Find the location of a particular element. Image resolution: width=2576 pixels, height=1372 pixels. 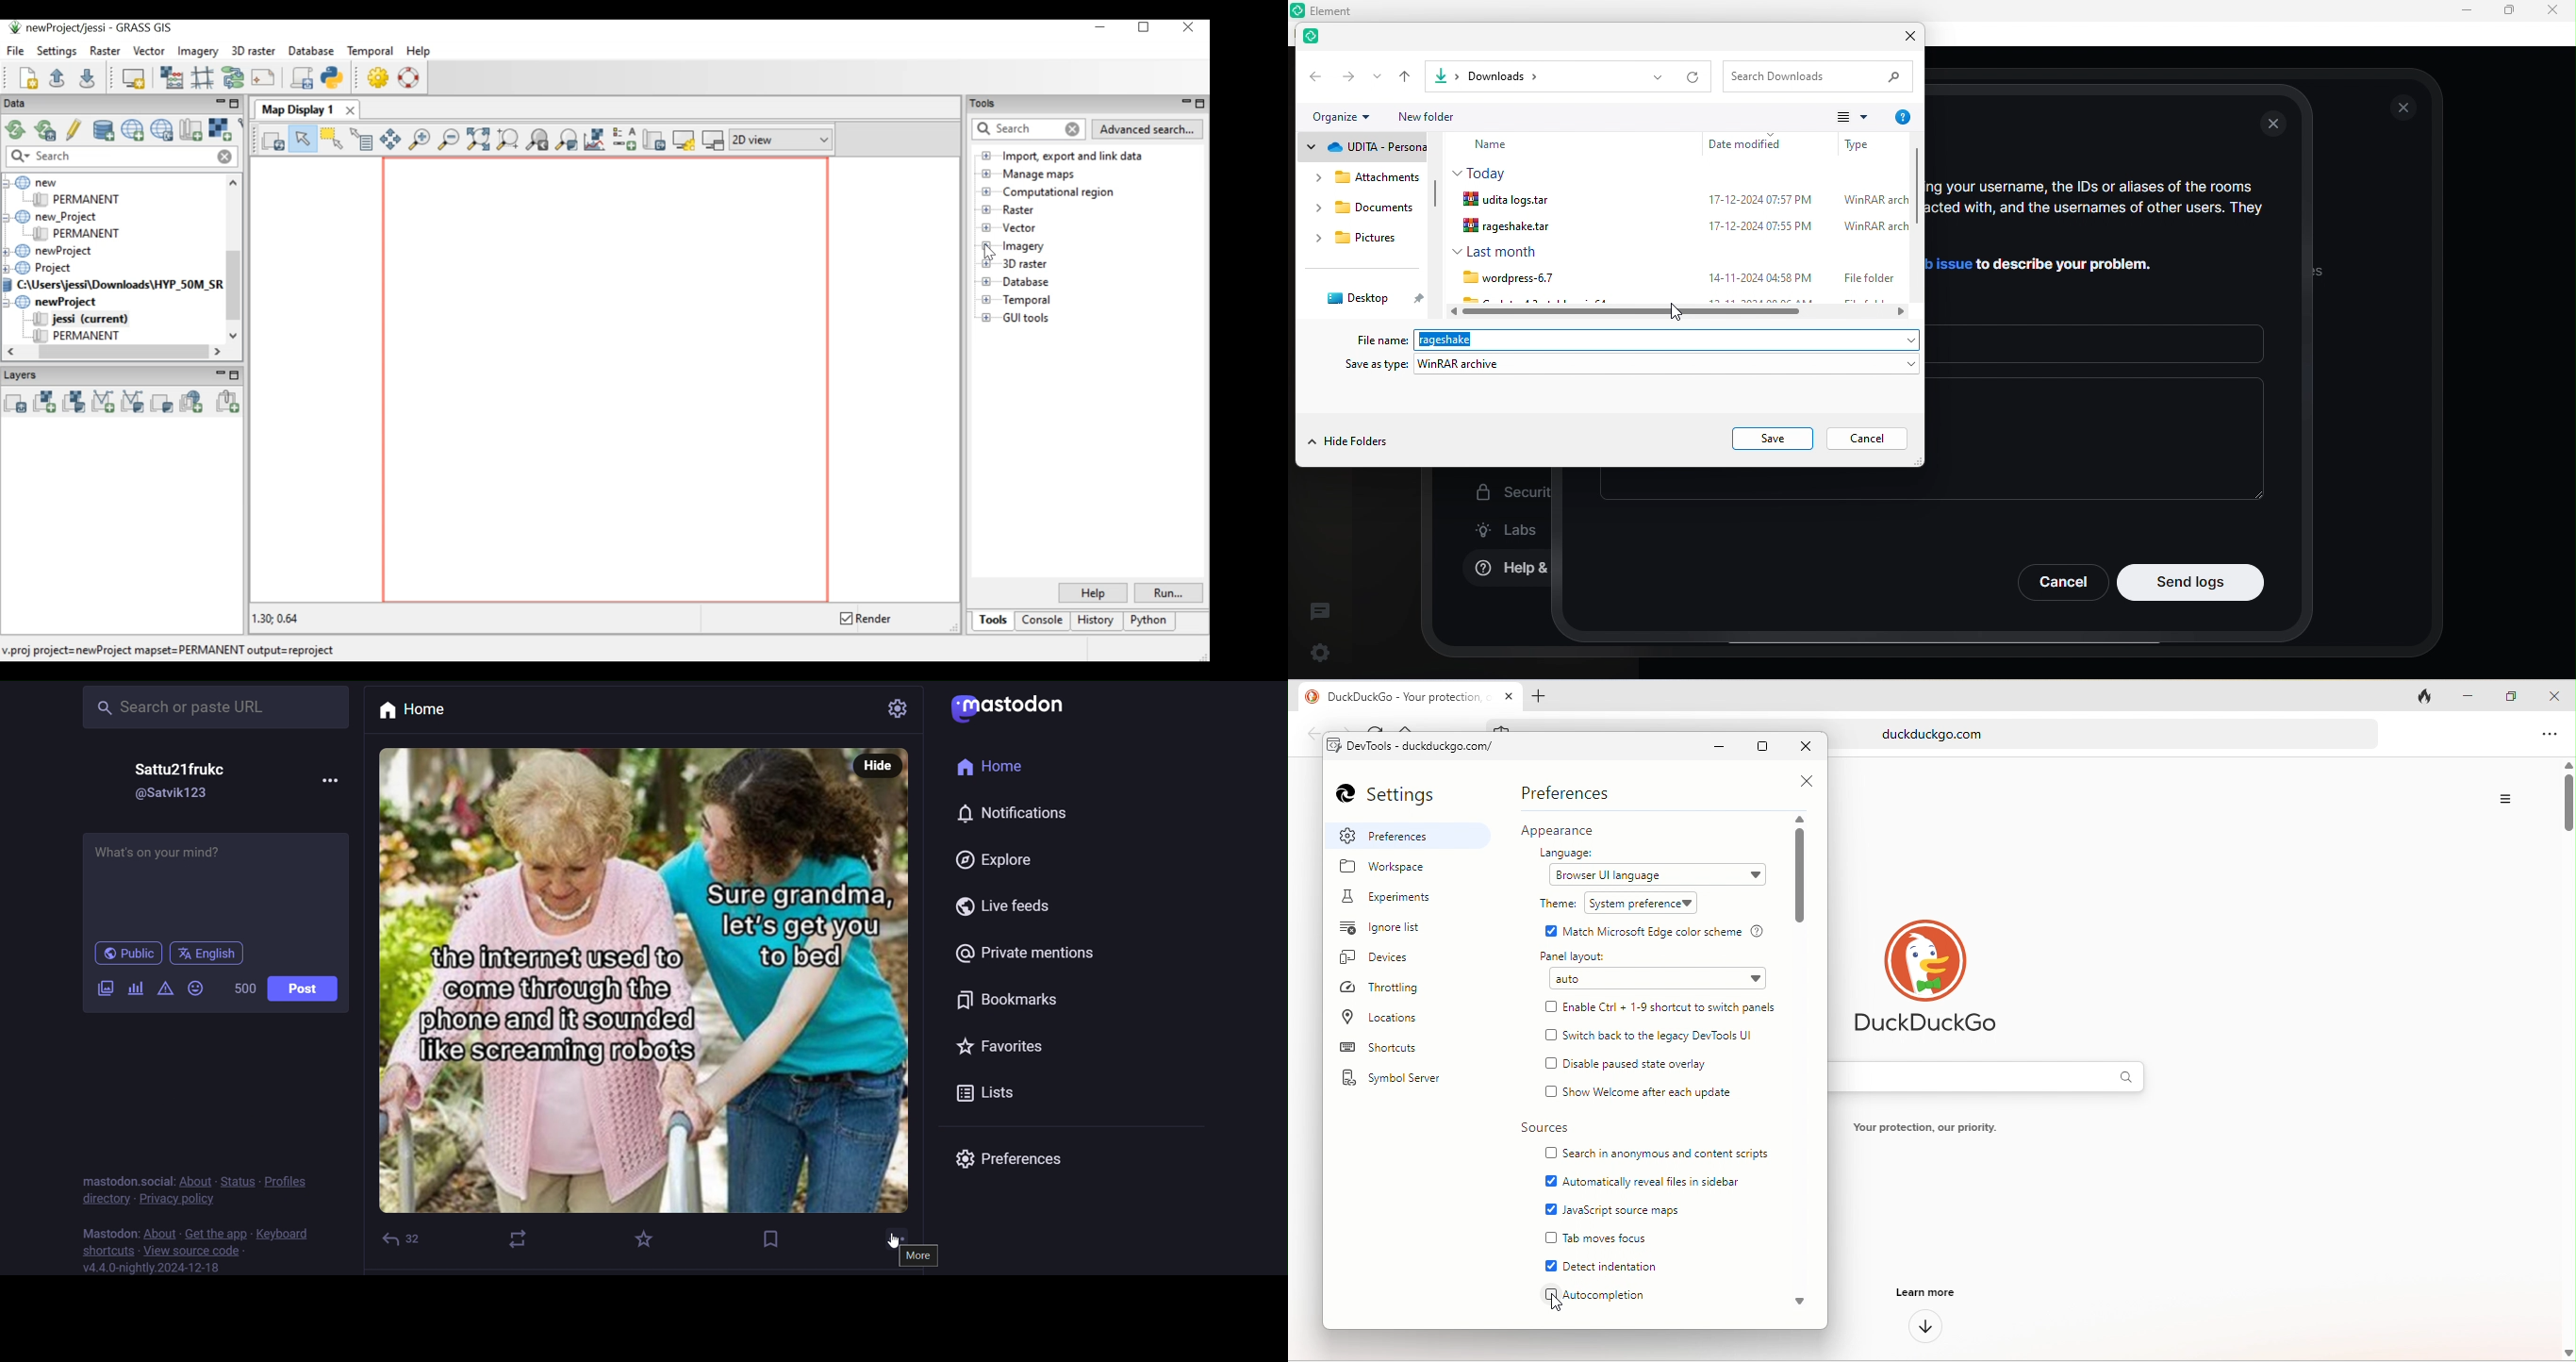

location is located at coordinates (1388, 1017).